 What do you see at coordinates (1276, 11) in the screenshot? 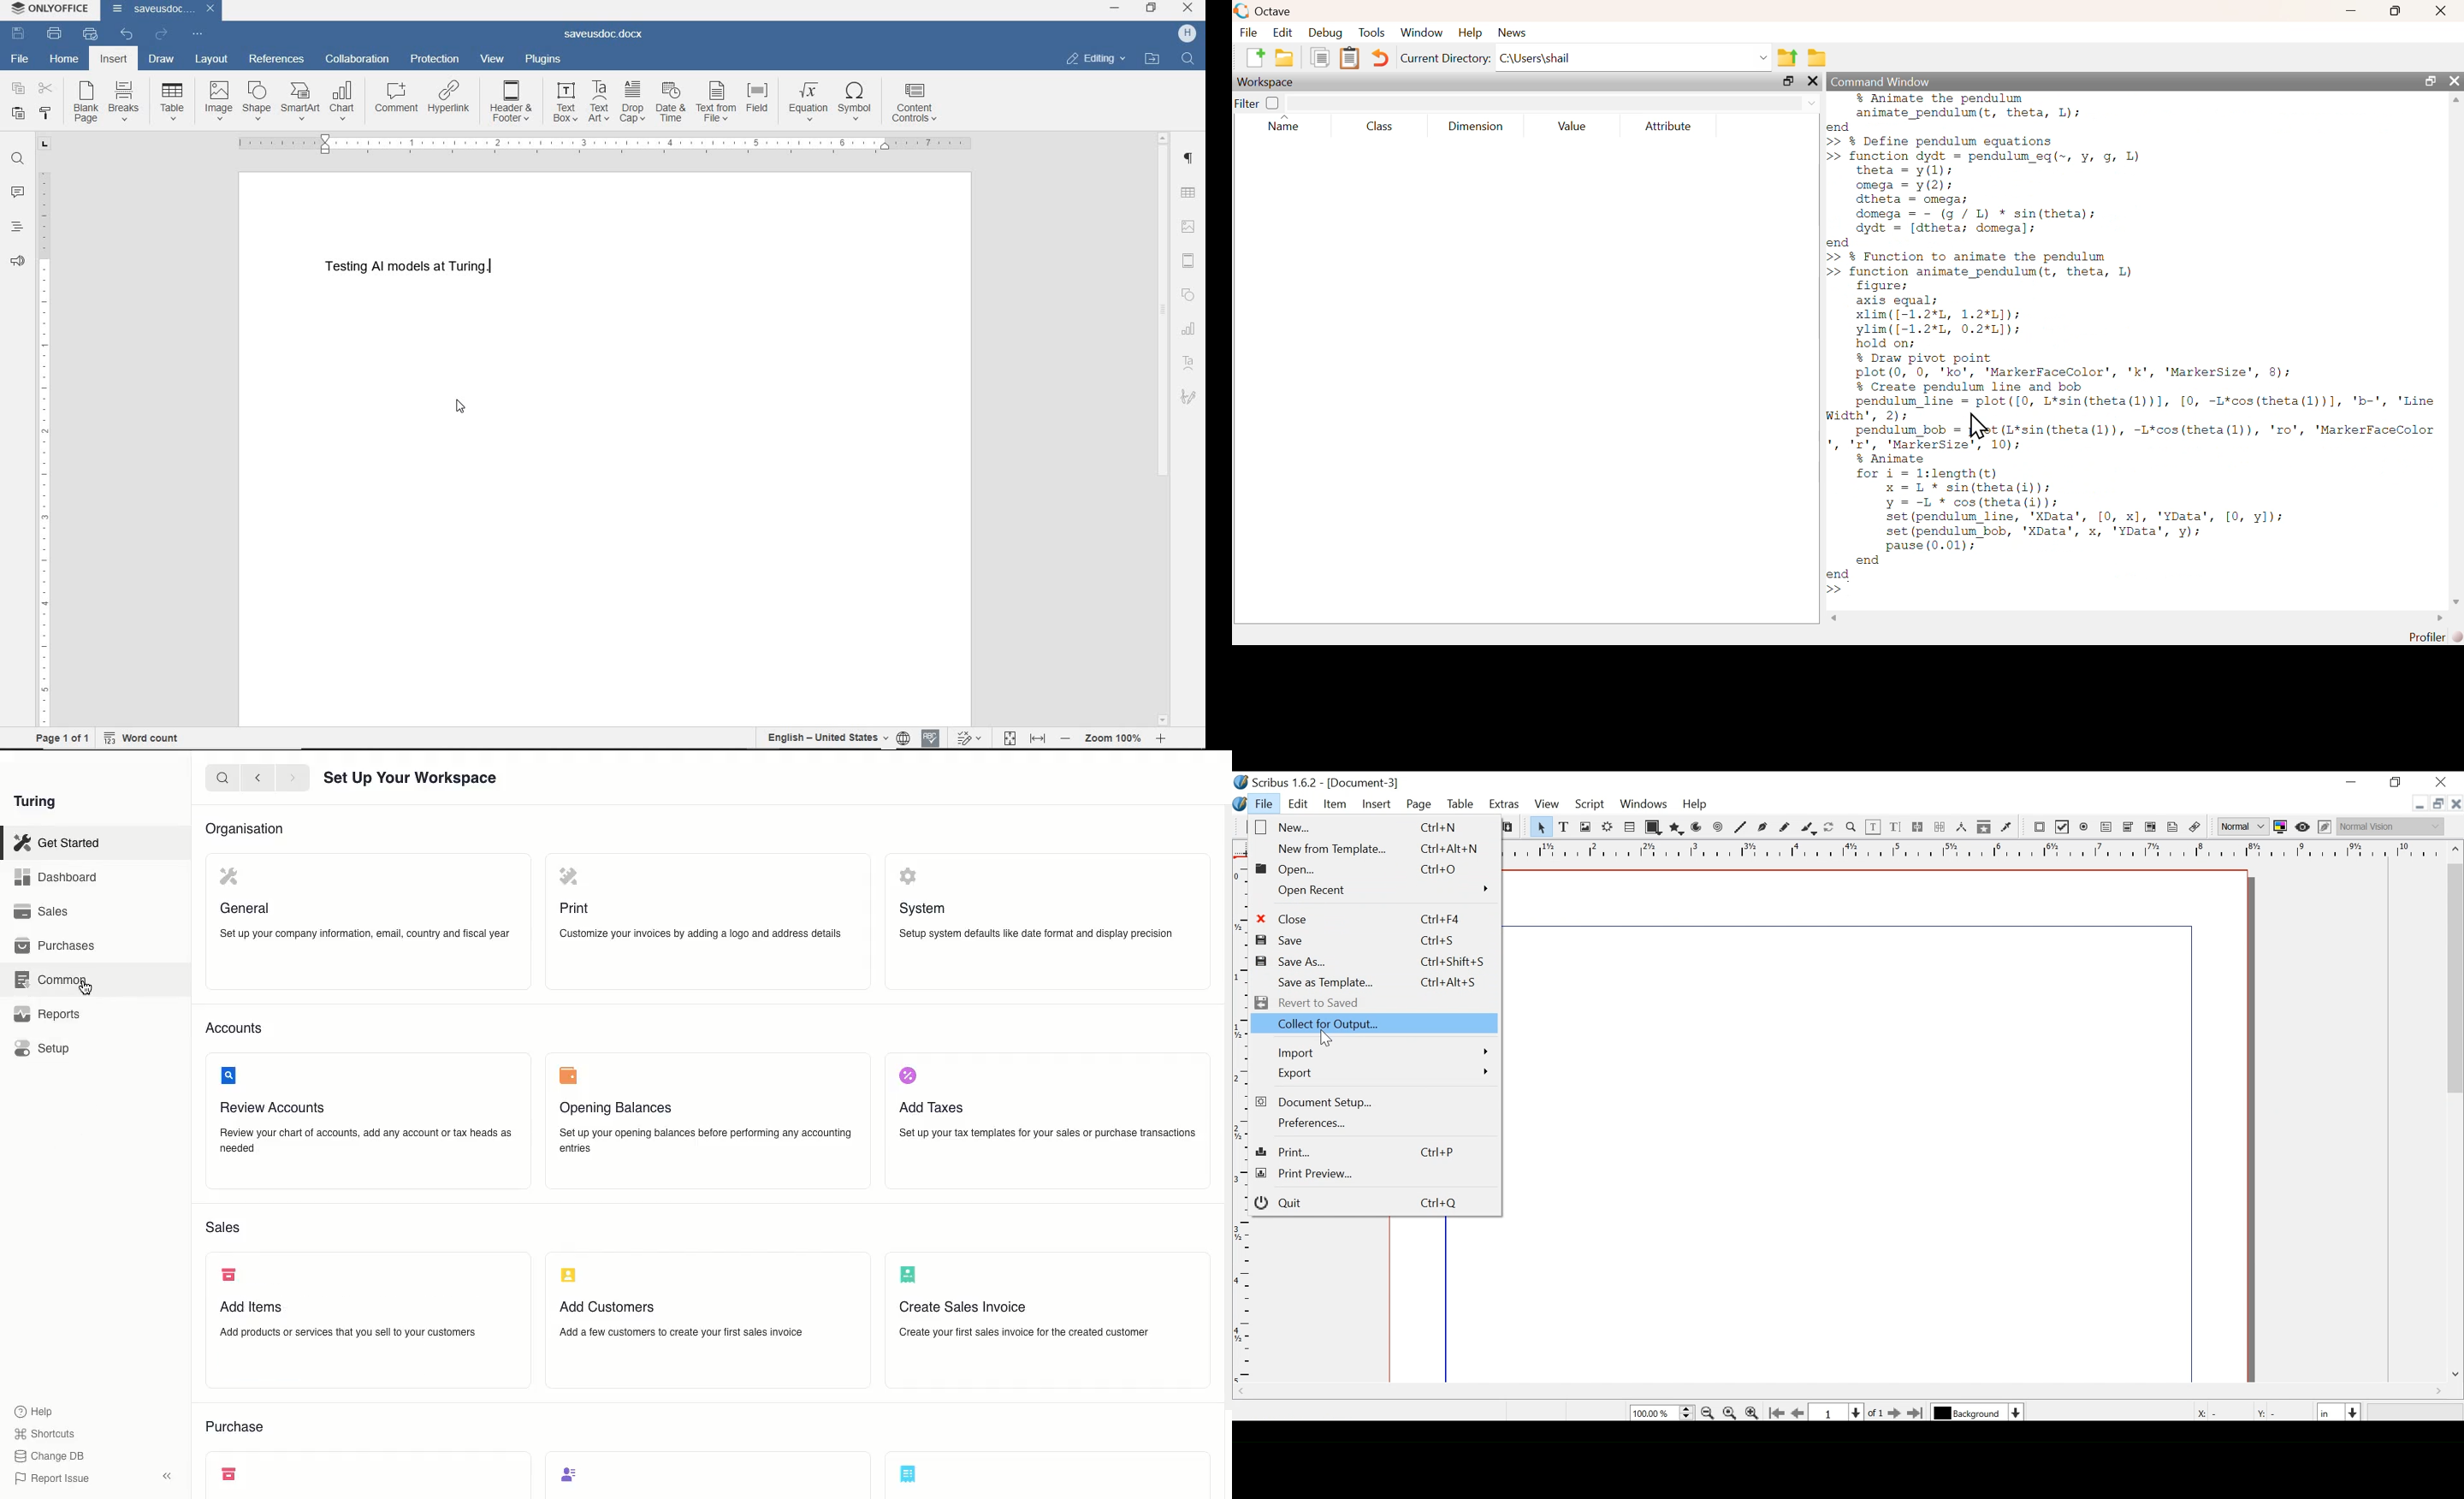
I see `Octave` at bounding box center [1276, 11].